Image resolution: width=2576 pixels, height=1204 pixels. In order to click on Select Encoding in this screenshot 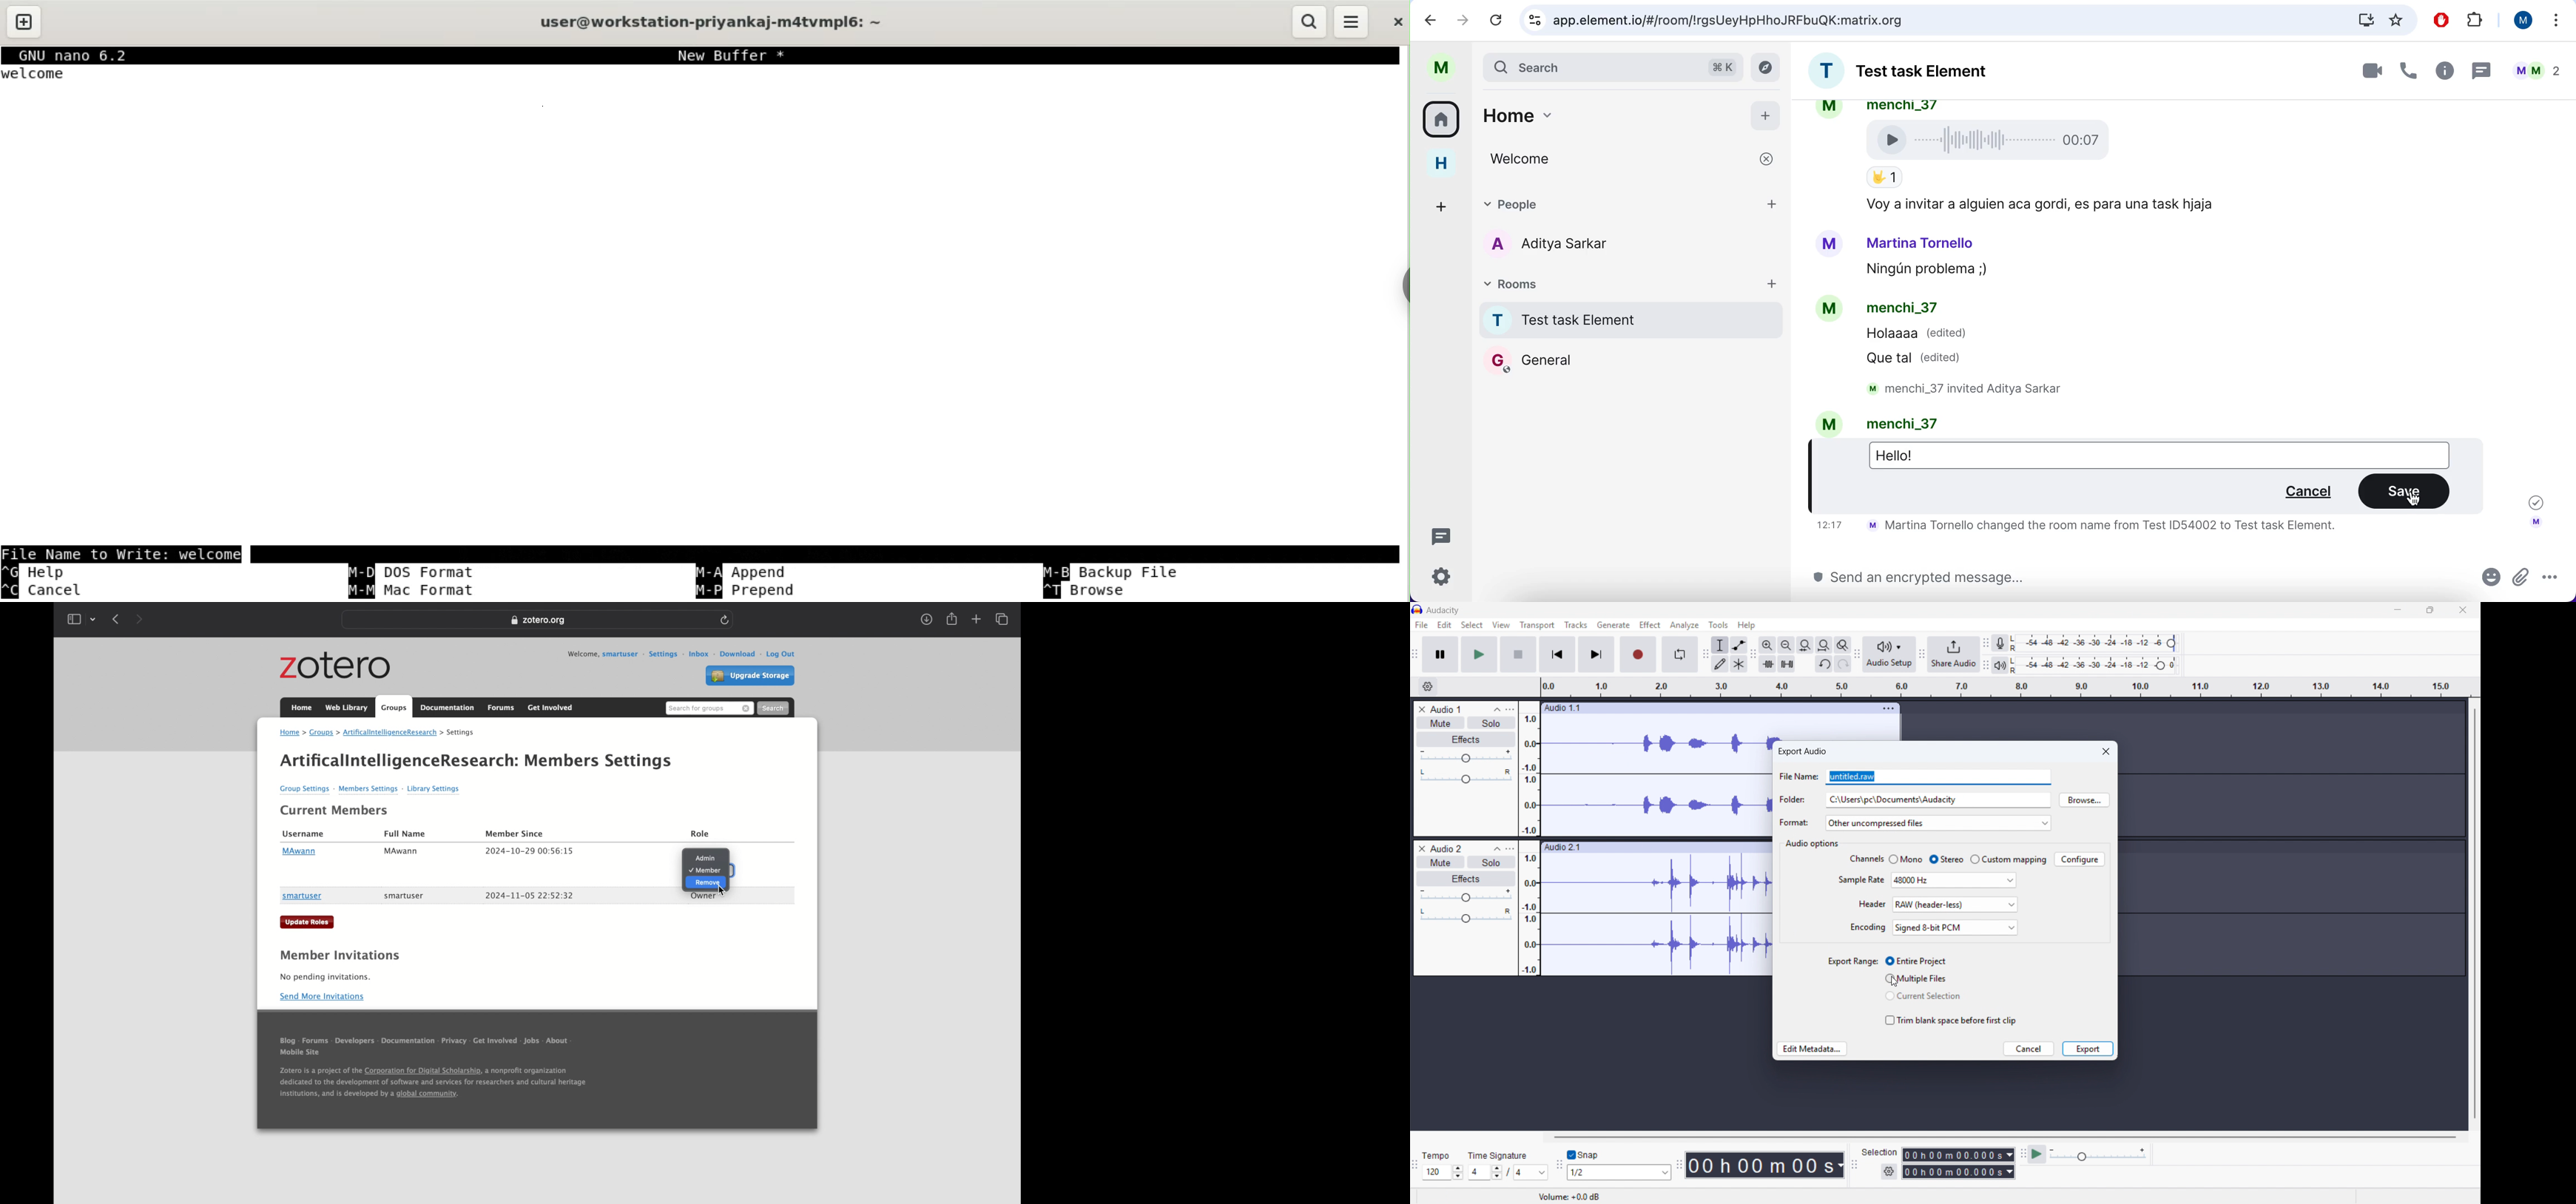, I will do `click(1956, 928)`.